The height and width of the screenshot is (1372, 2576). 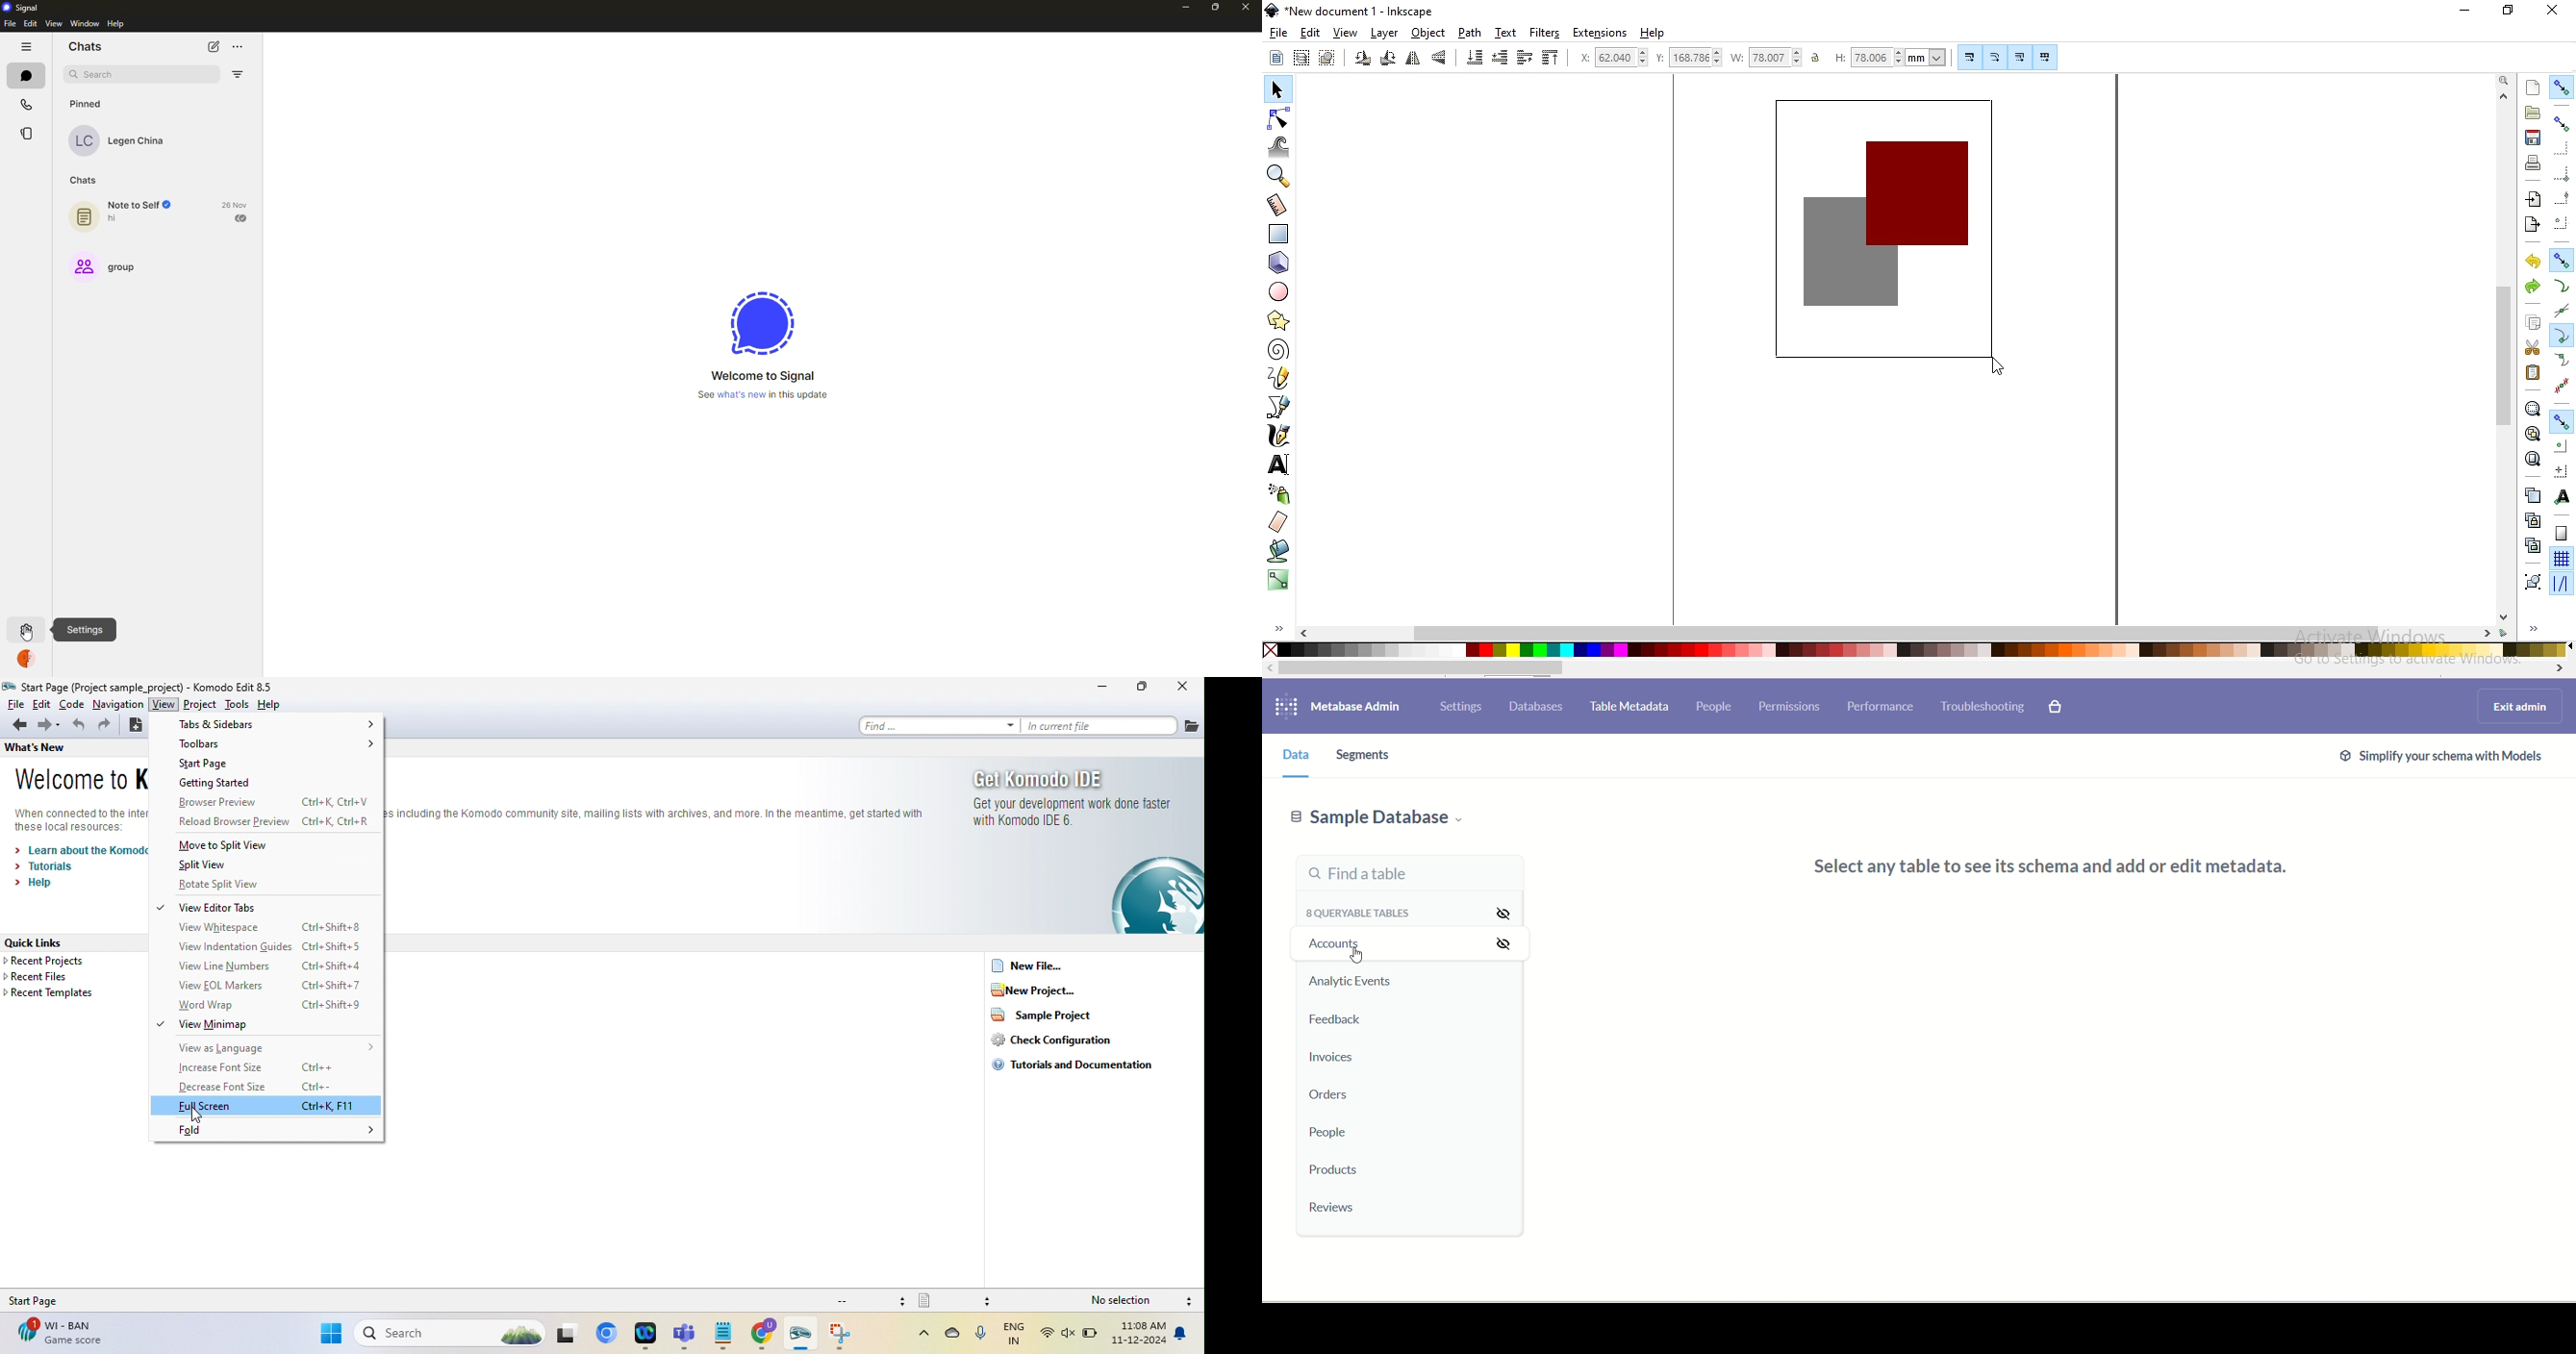 What do you see at coordinates (1653, 34) in the screenshot?
I see `help` at bounding box center [1653, 34].